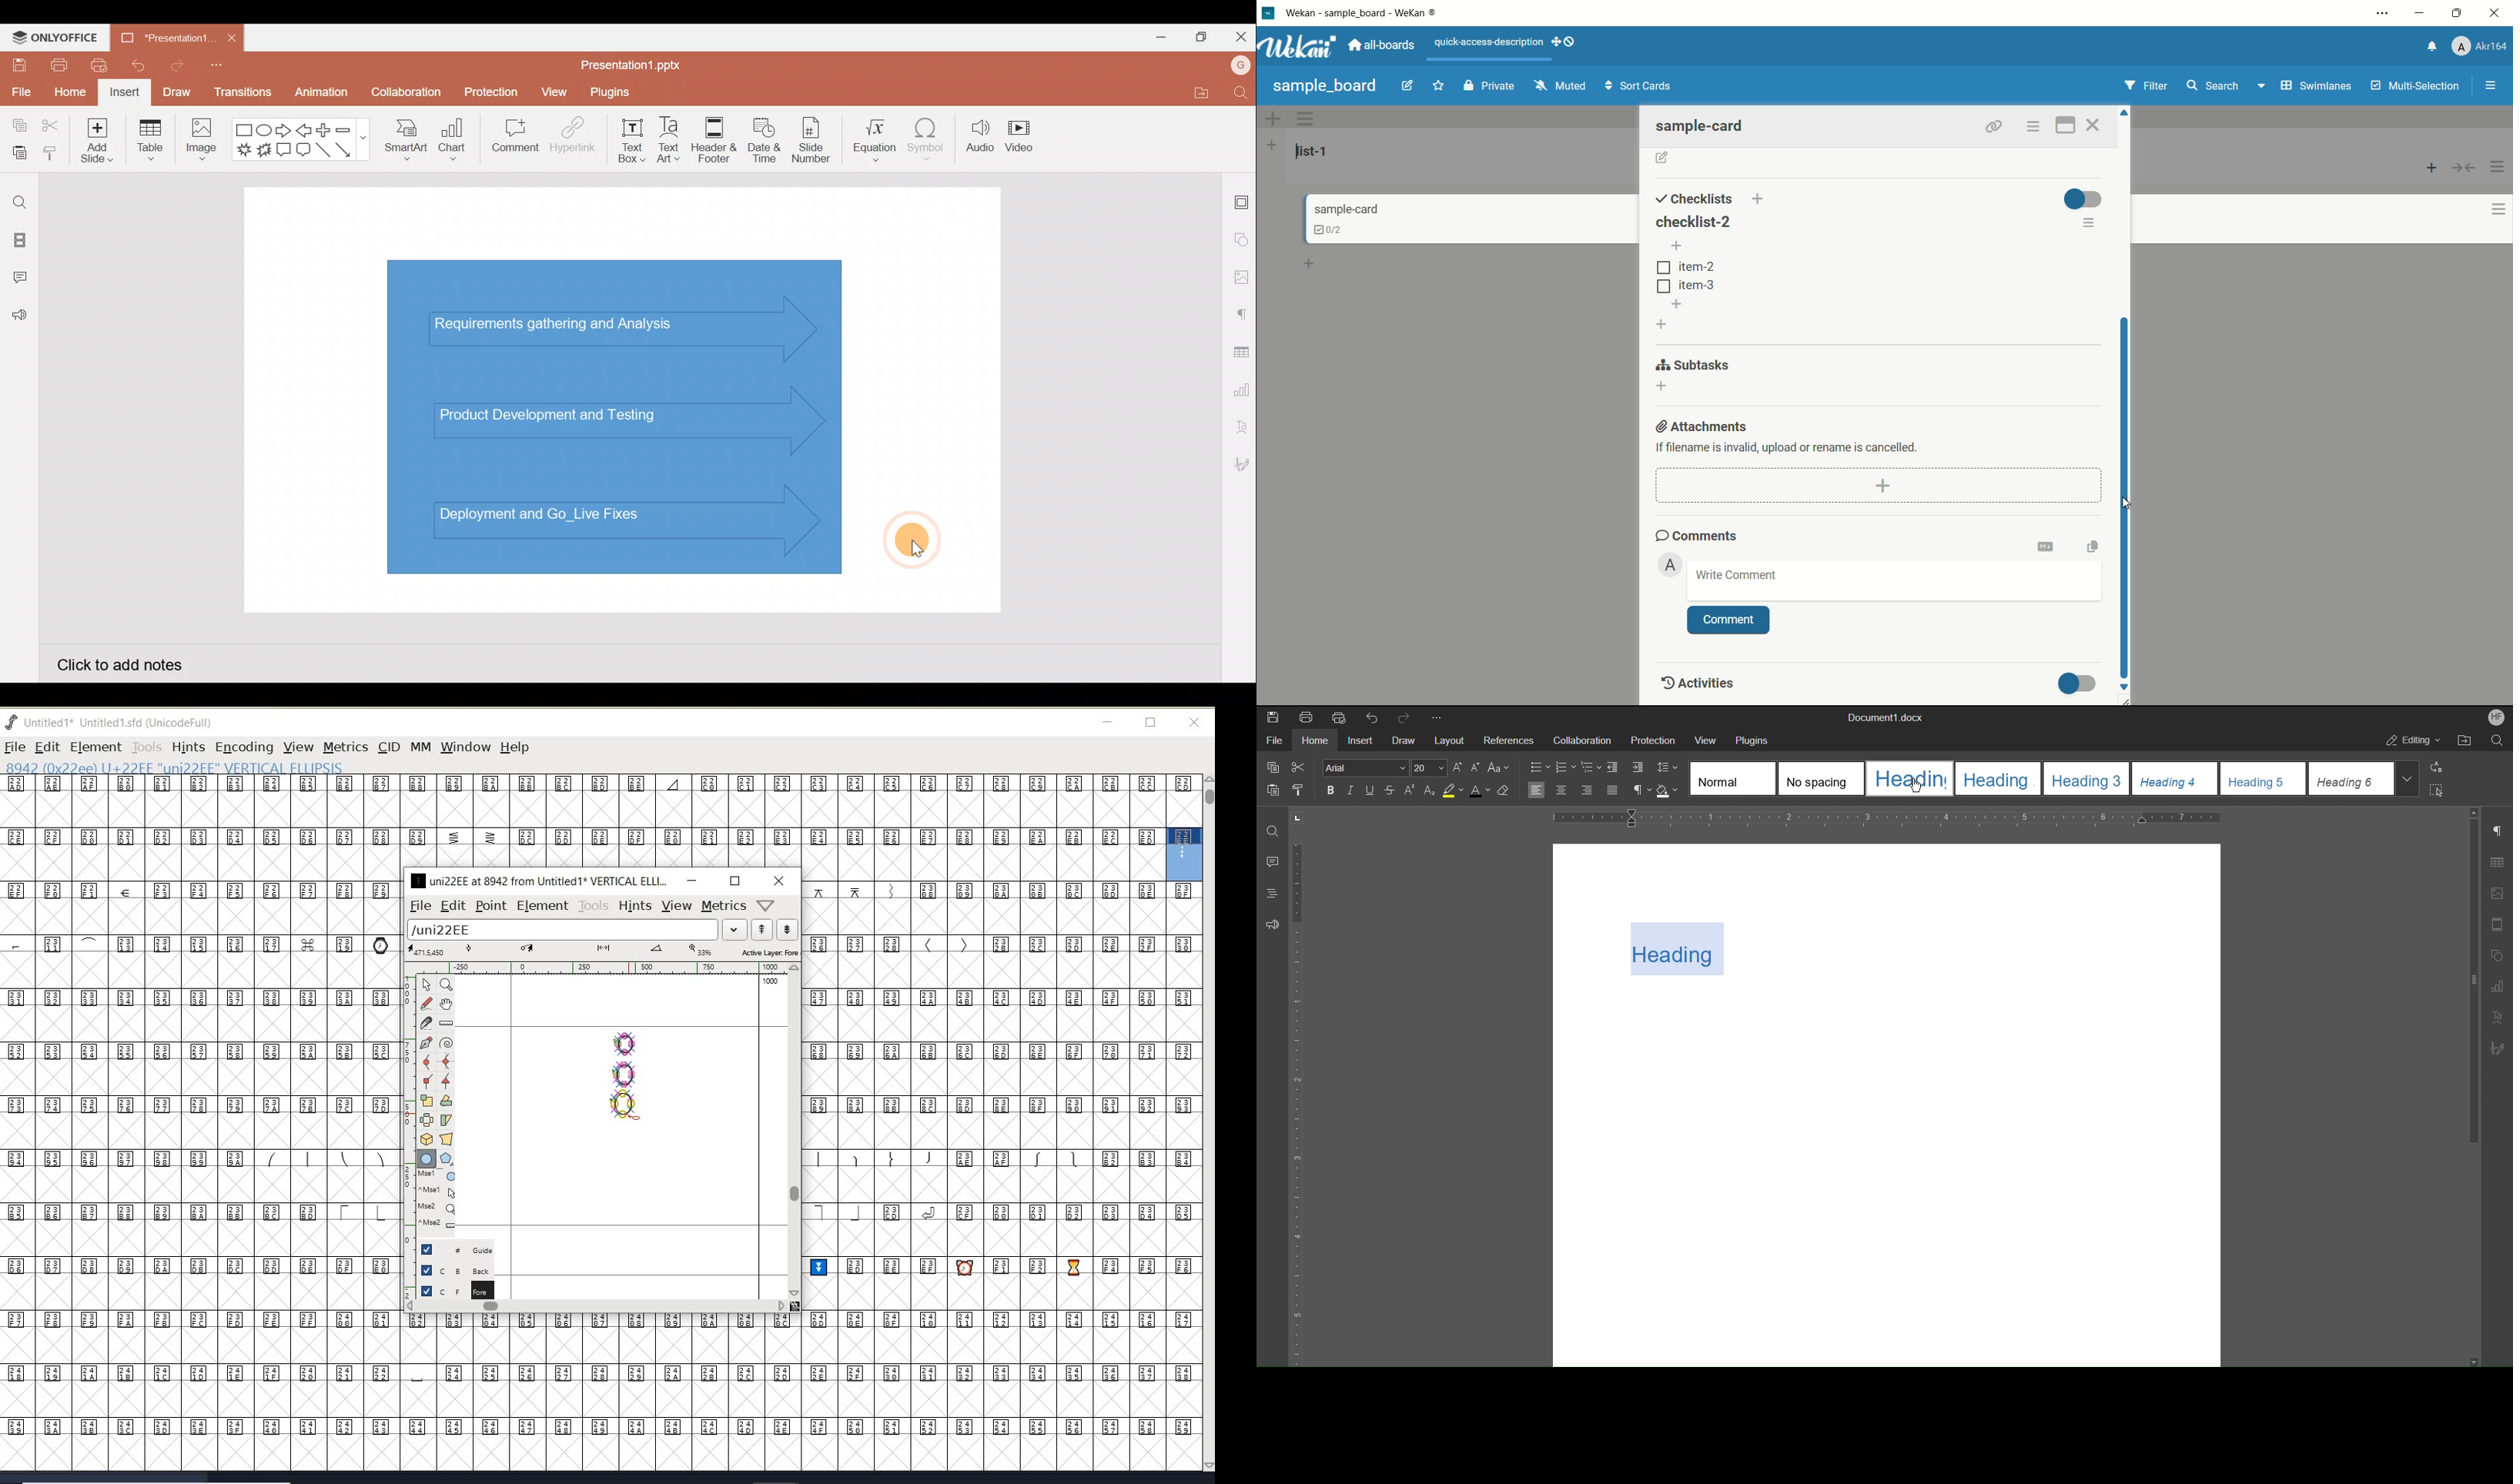  Describe the element at coordinates (1439, 87) in the screenshot. I see `star this board` at that location.